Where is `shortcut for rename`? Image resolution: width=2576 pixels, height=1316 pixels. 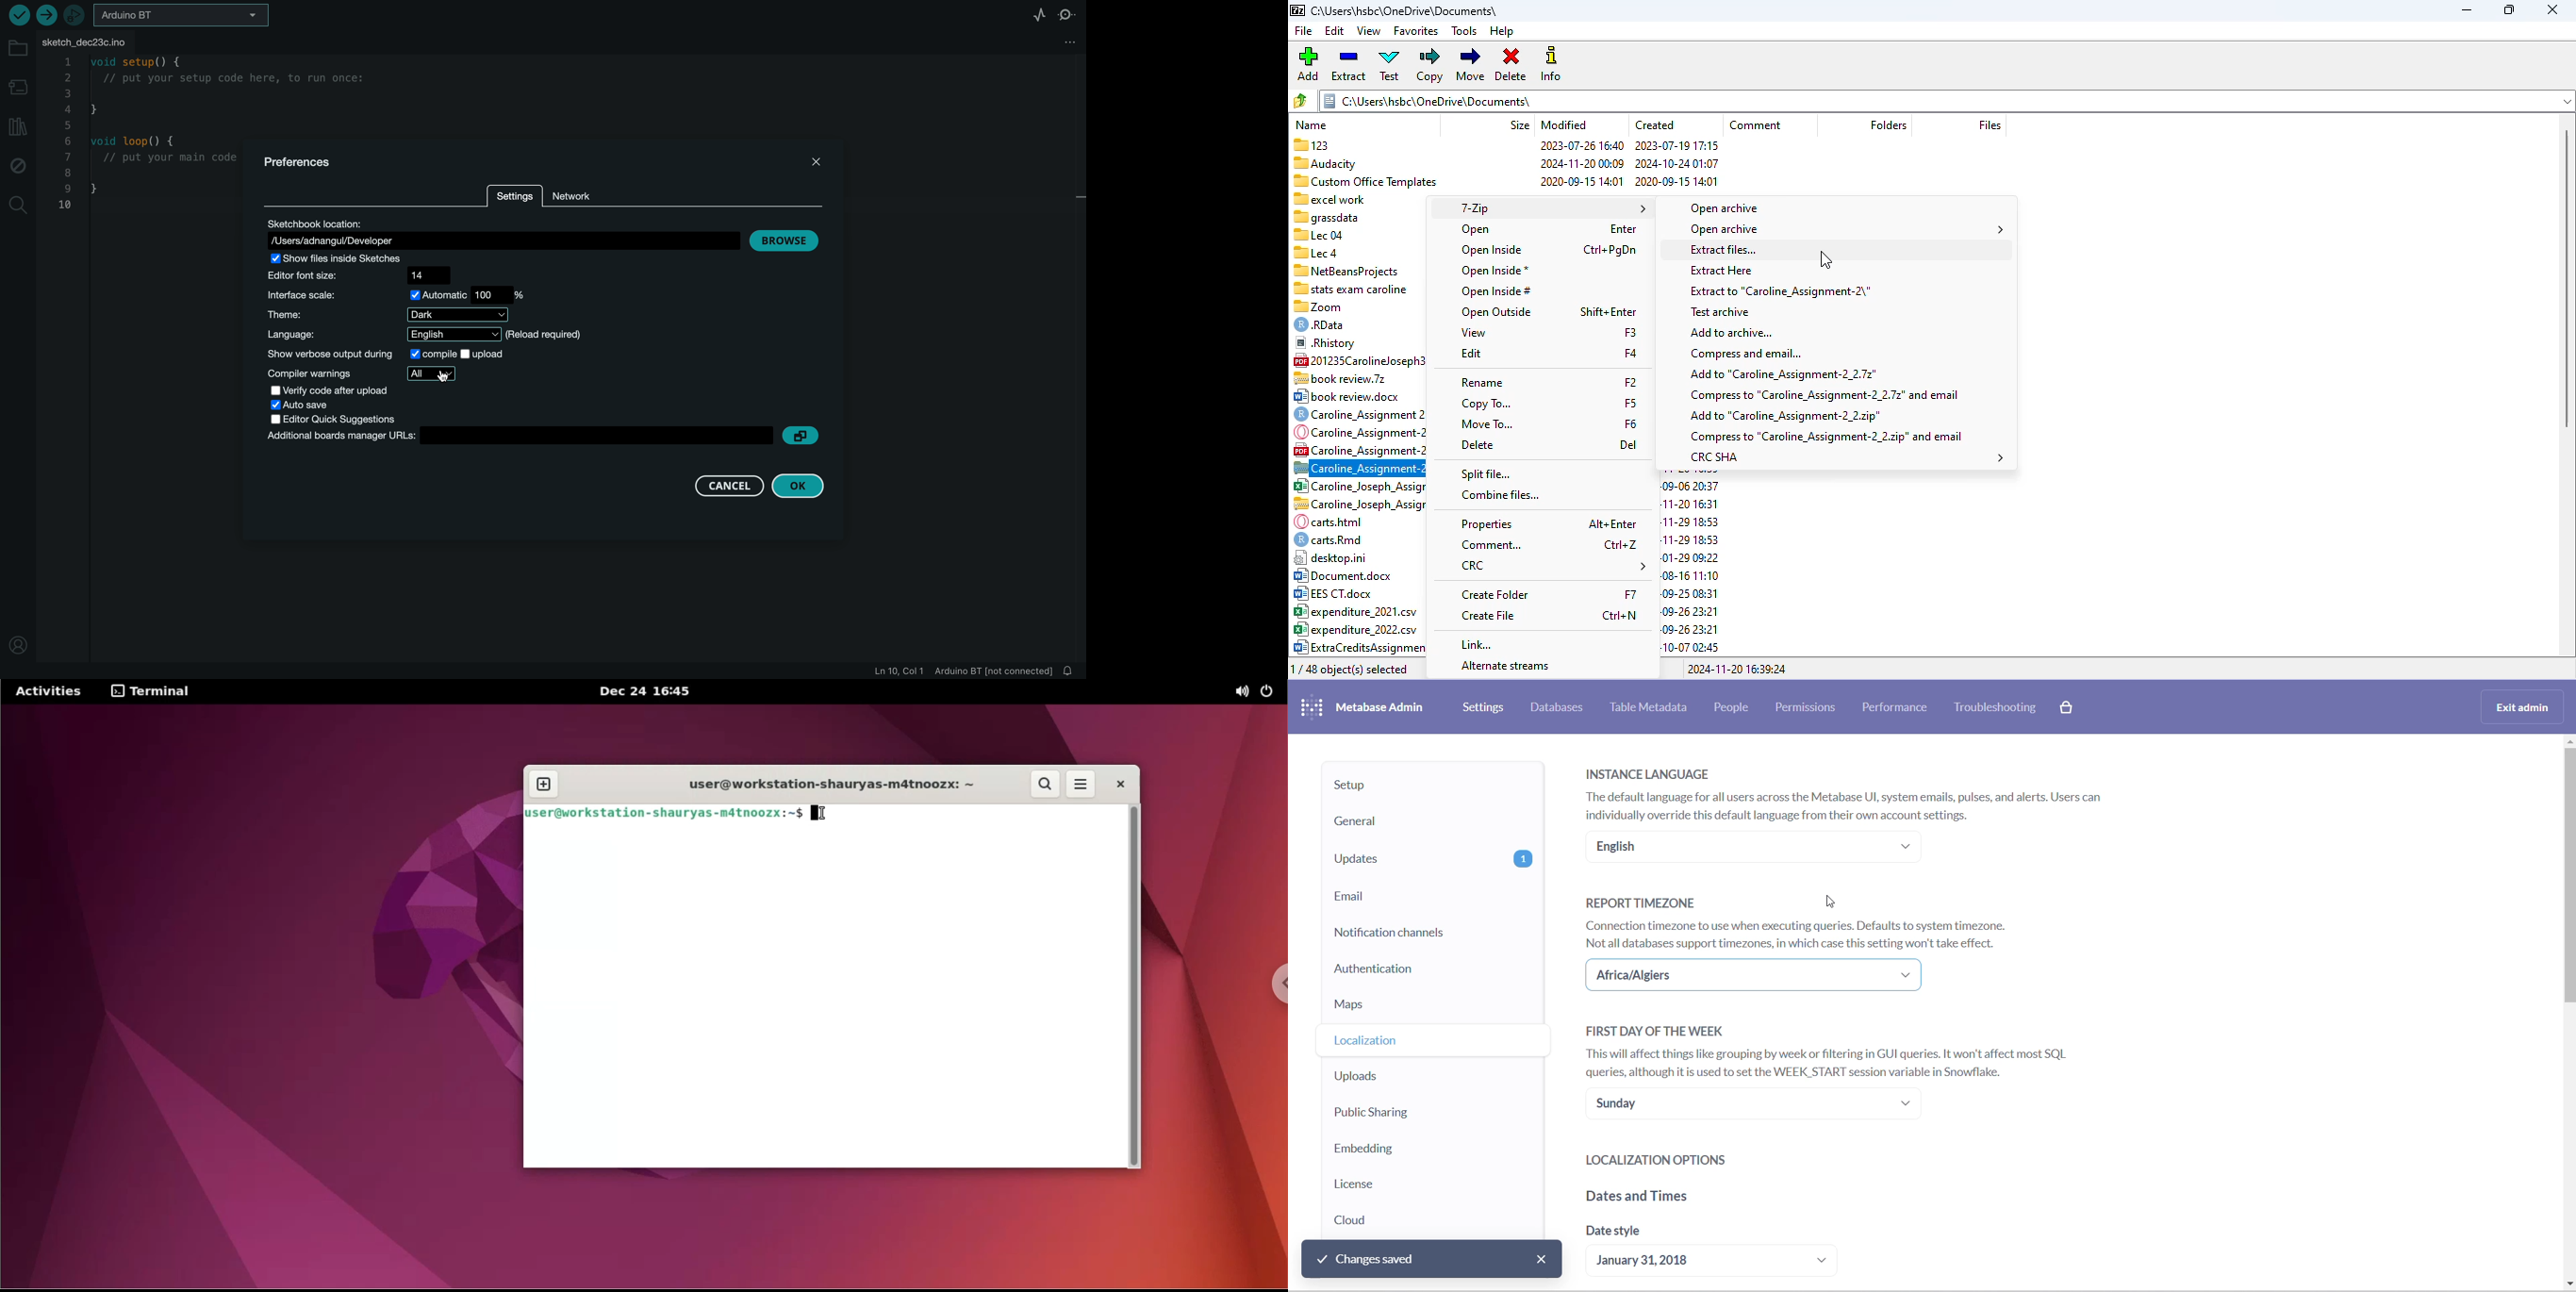
shortcut for rename is located at coordinates (1630, 382).